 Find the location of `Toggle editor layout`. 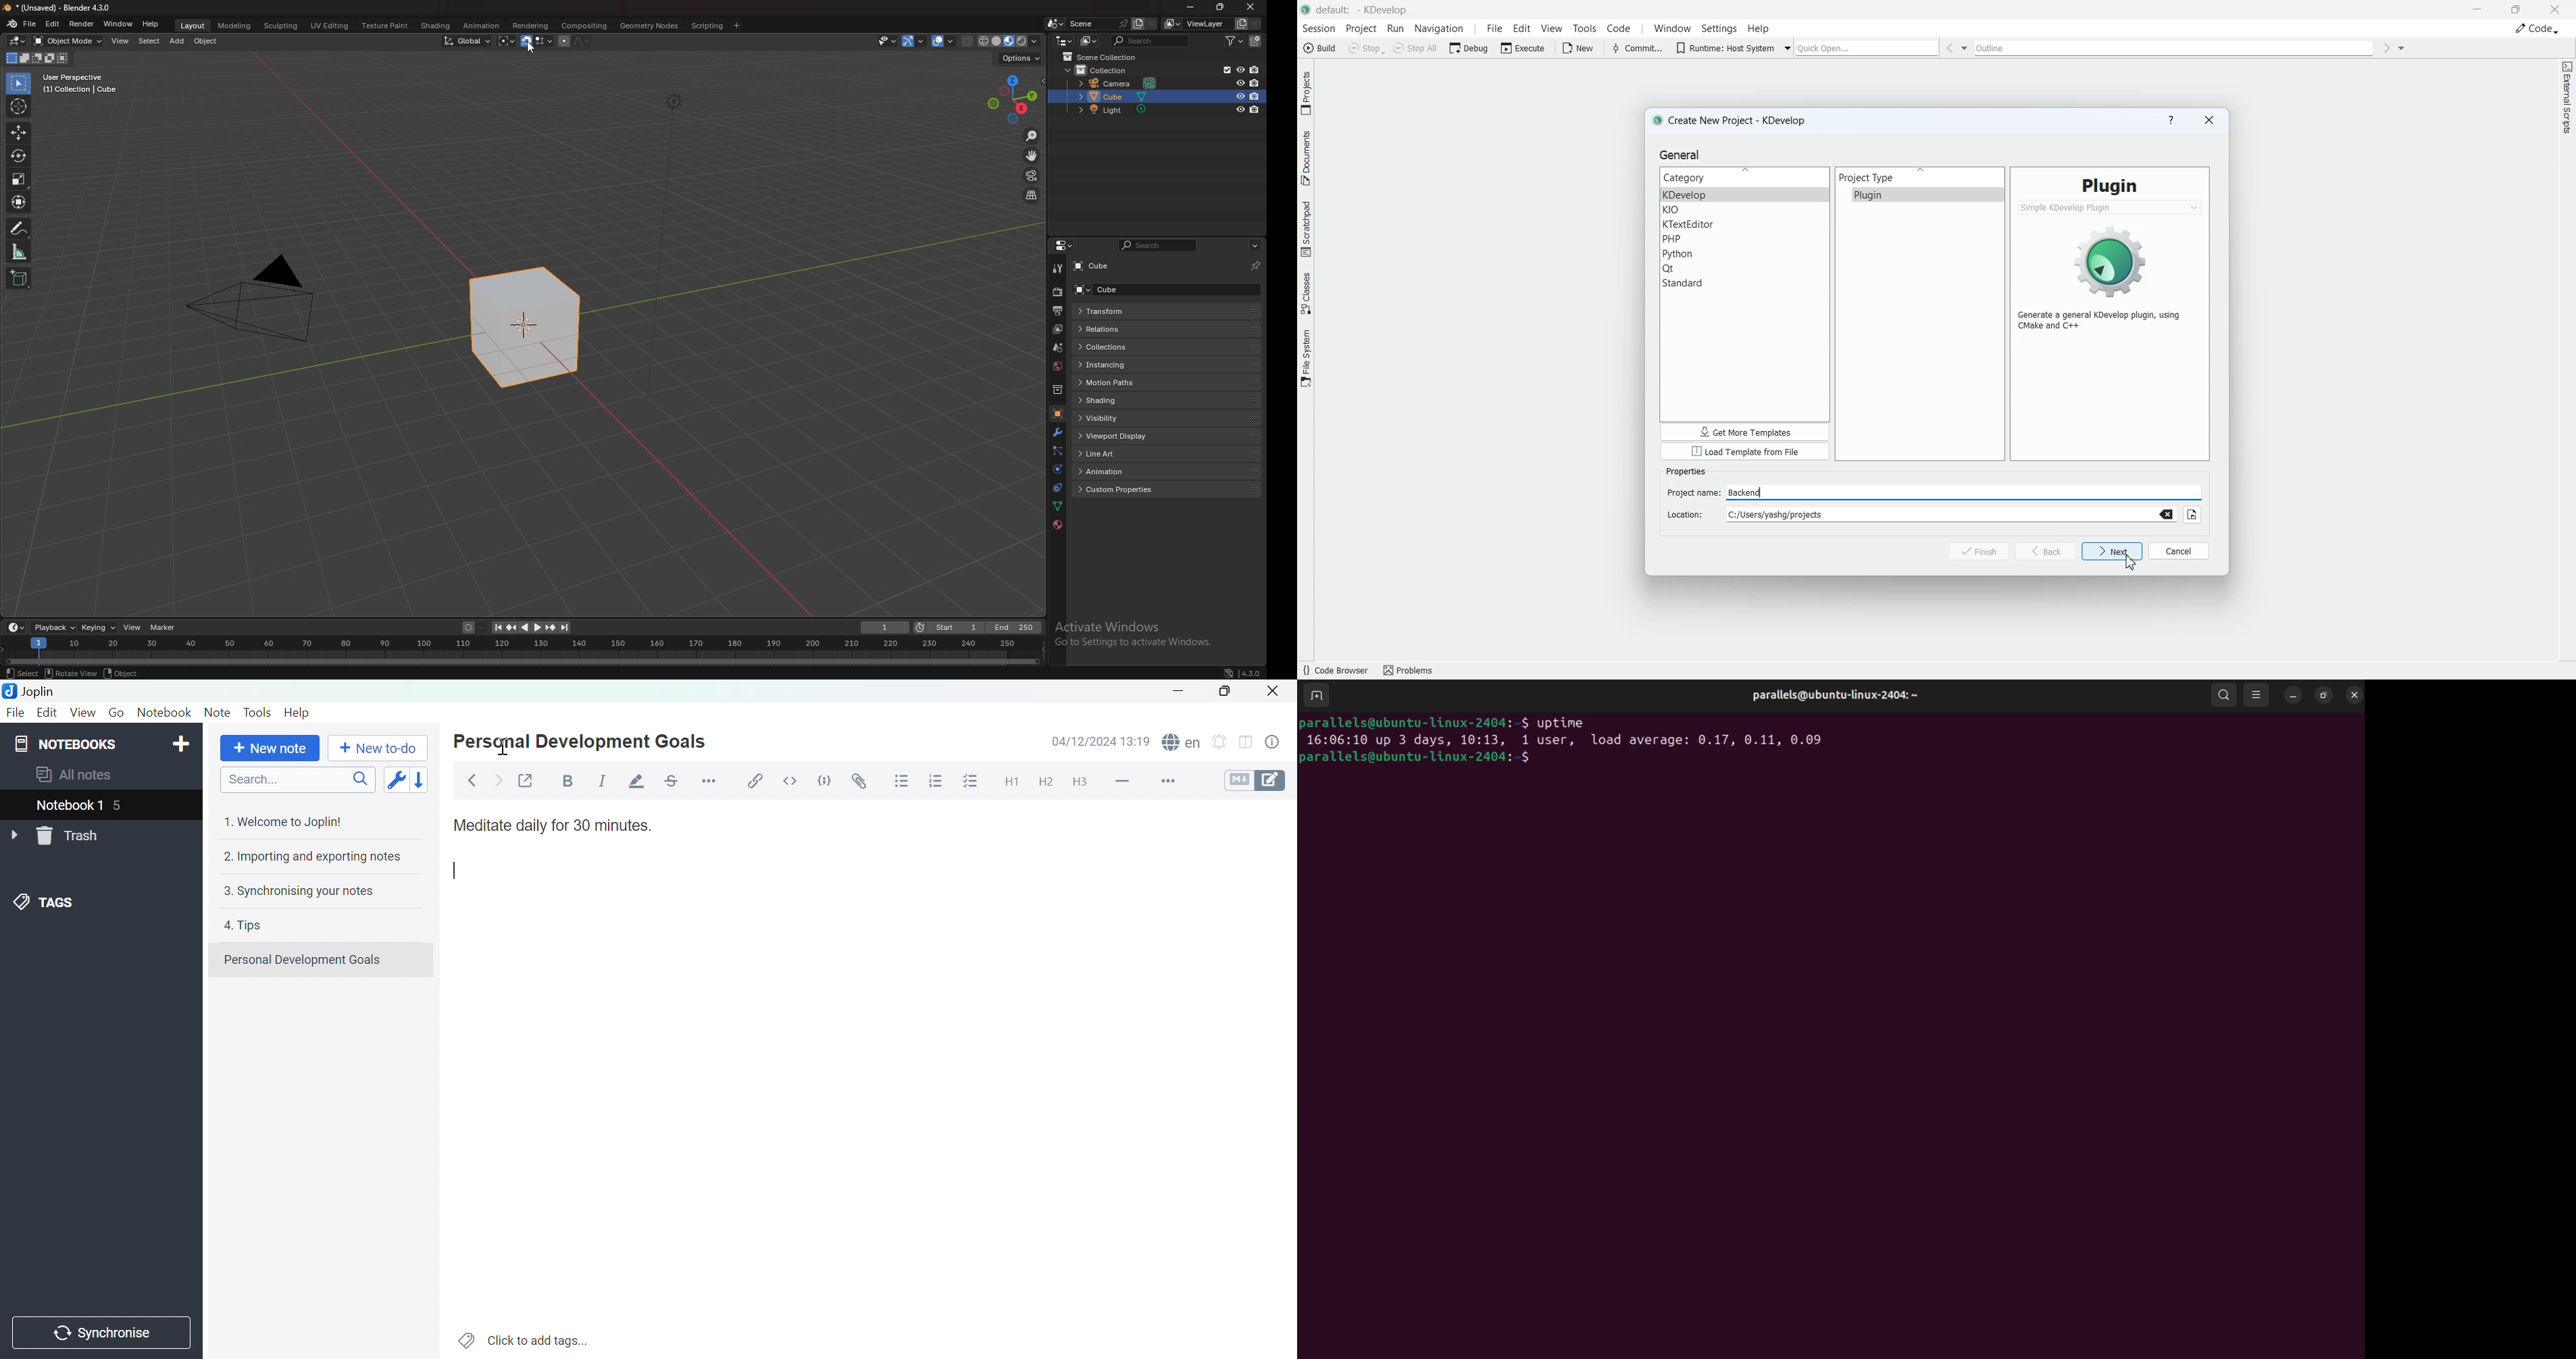

Toggle editor layout is located at coordinates (1246, 744).